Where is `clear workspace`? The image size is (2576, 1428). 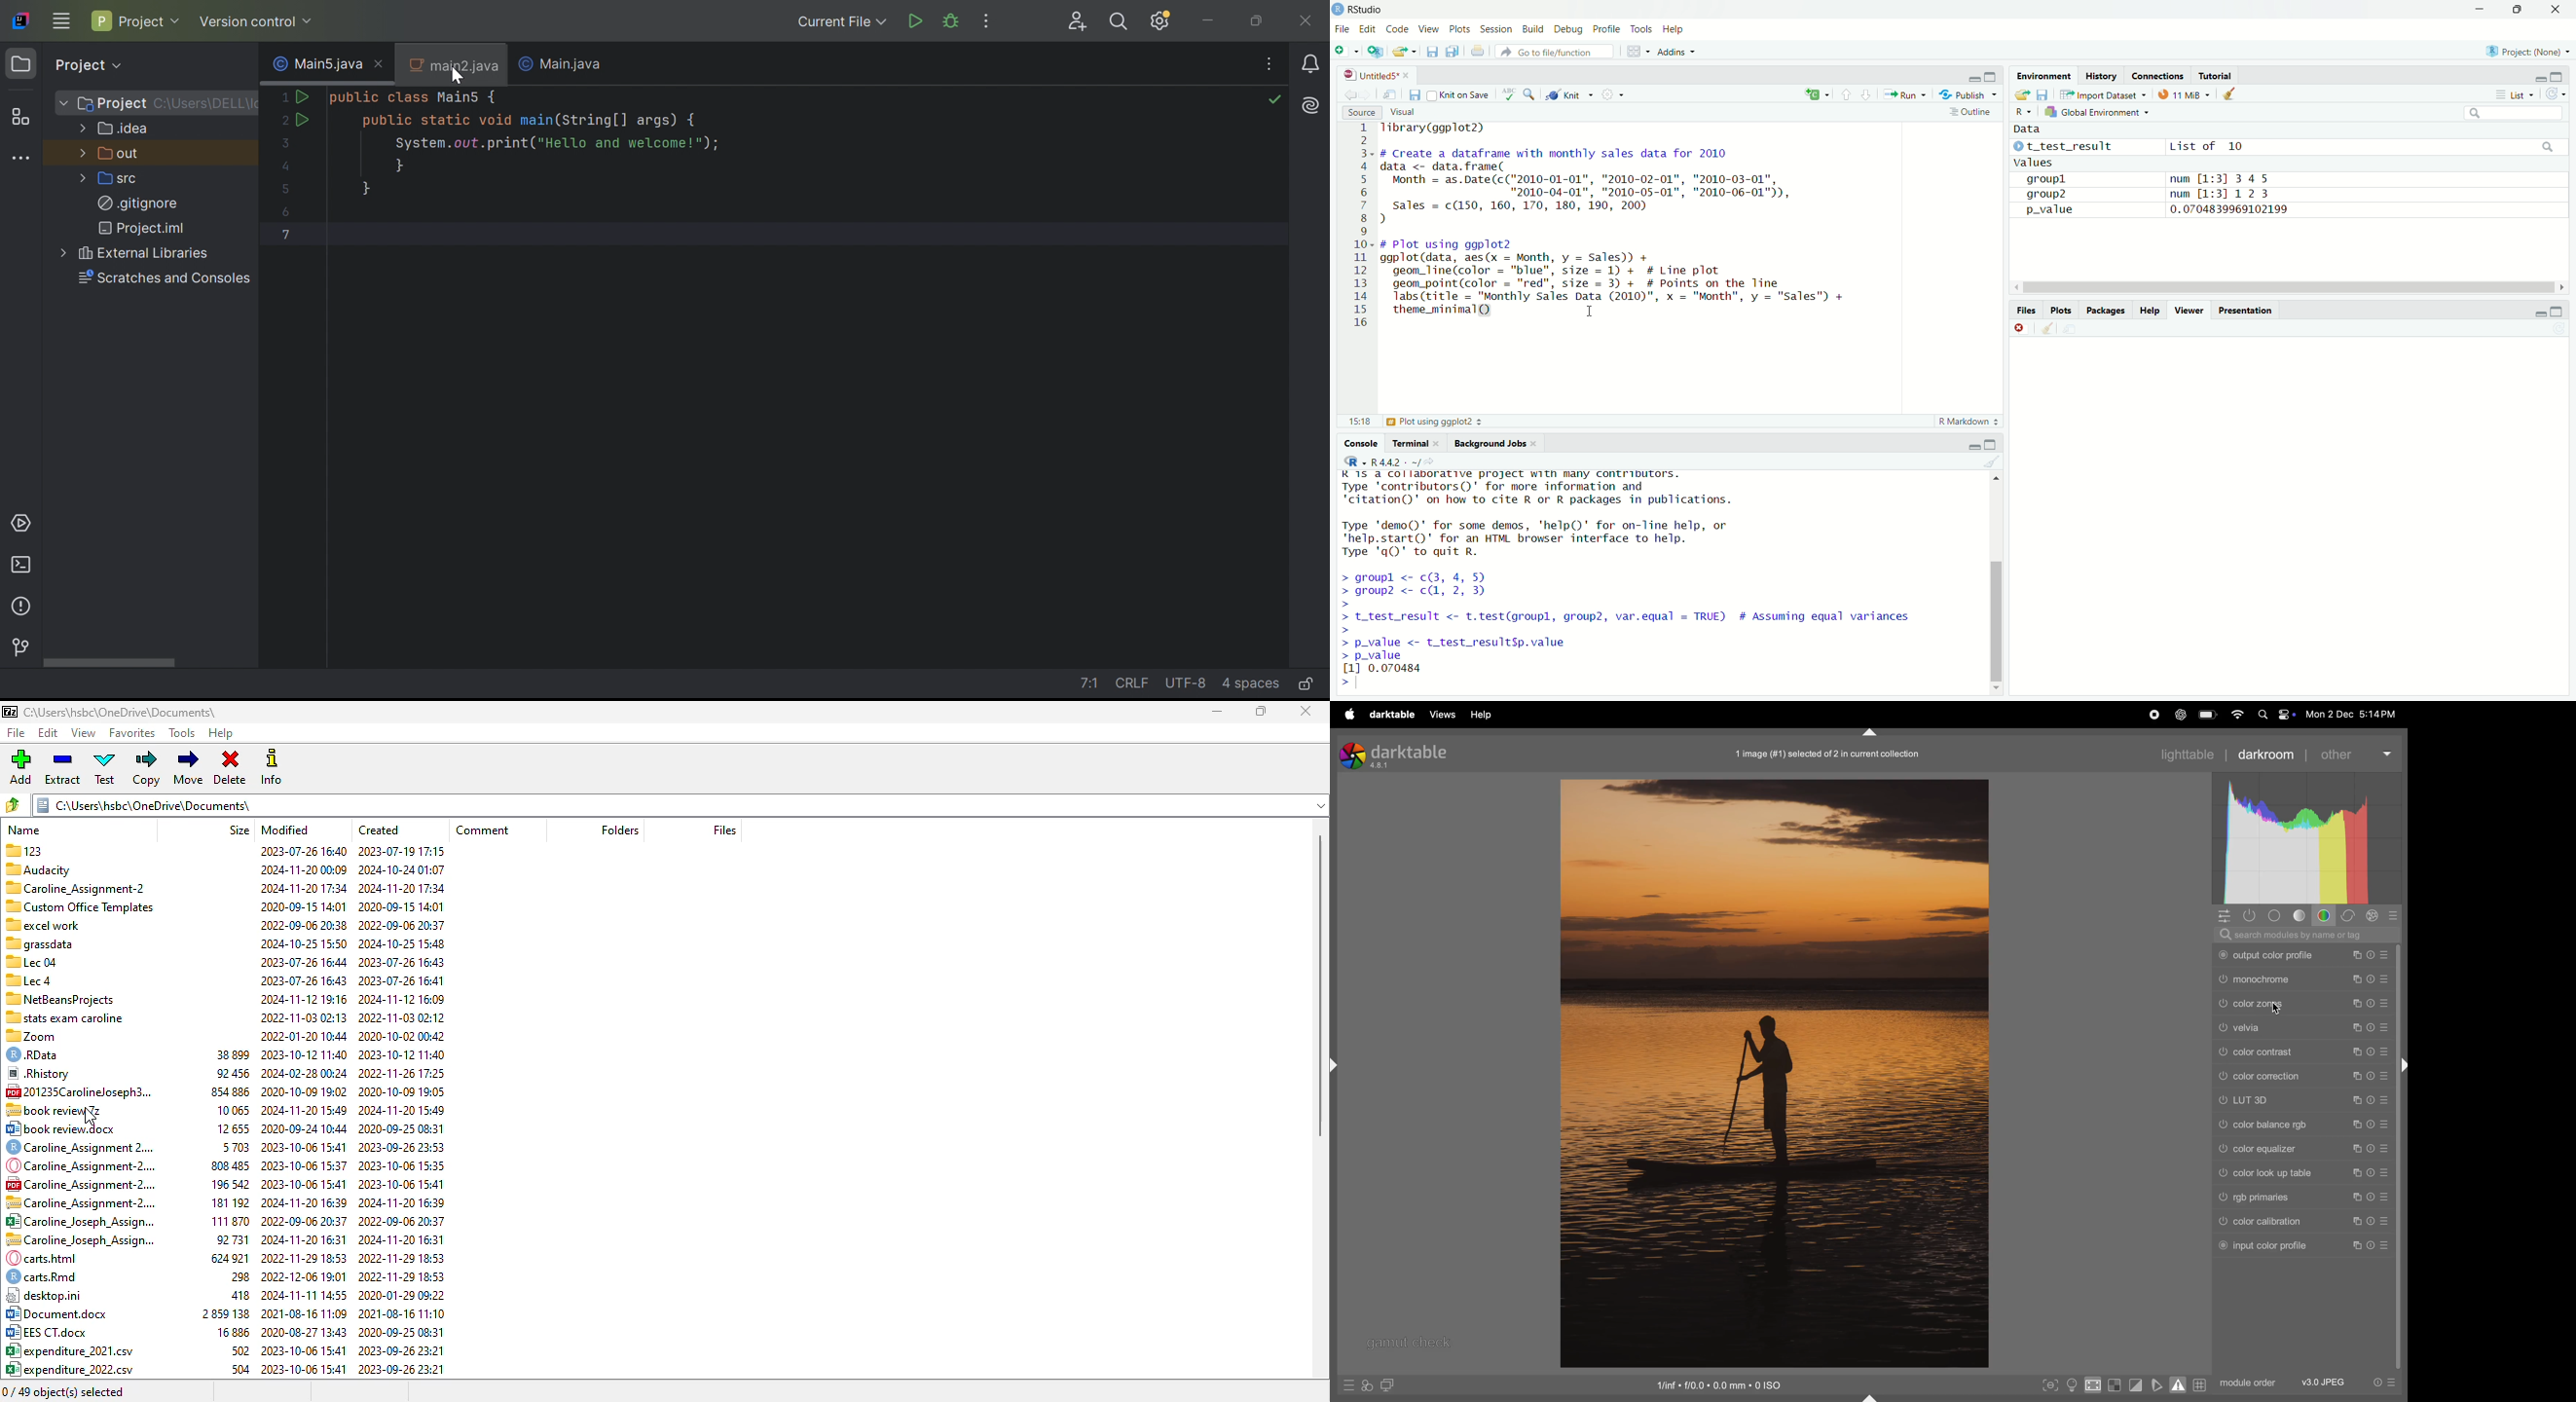
clear workspace is located at coordinates (2045, 330).